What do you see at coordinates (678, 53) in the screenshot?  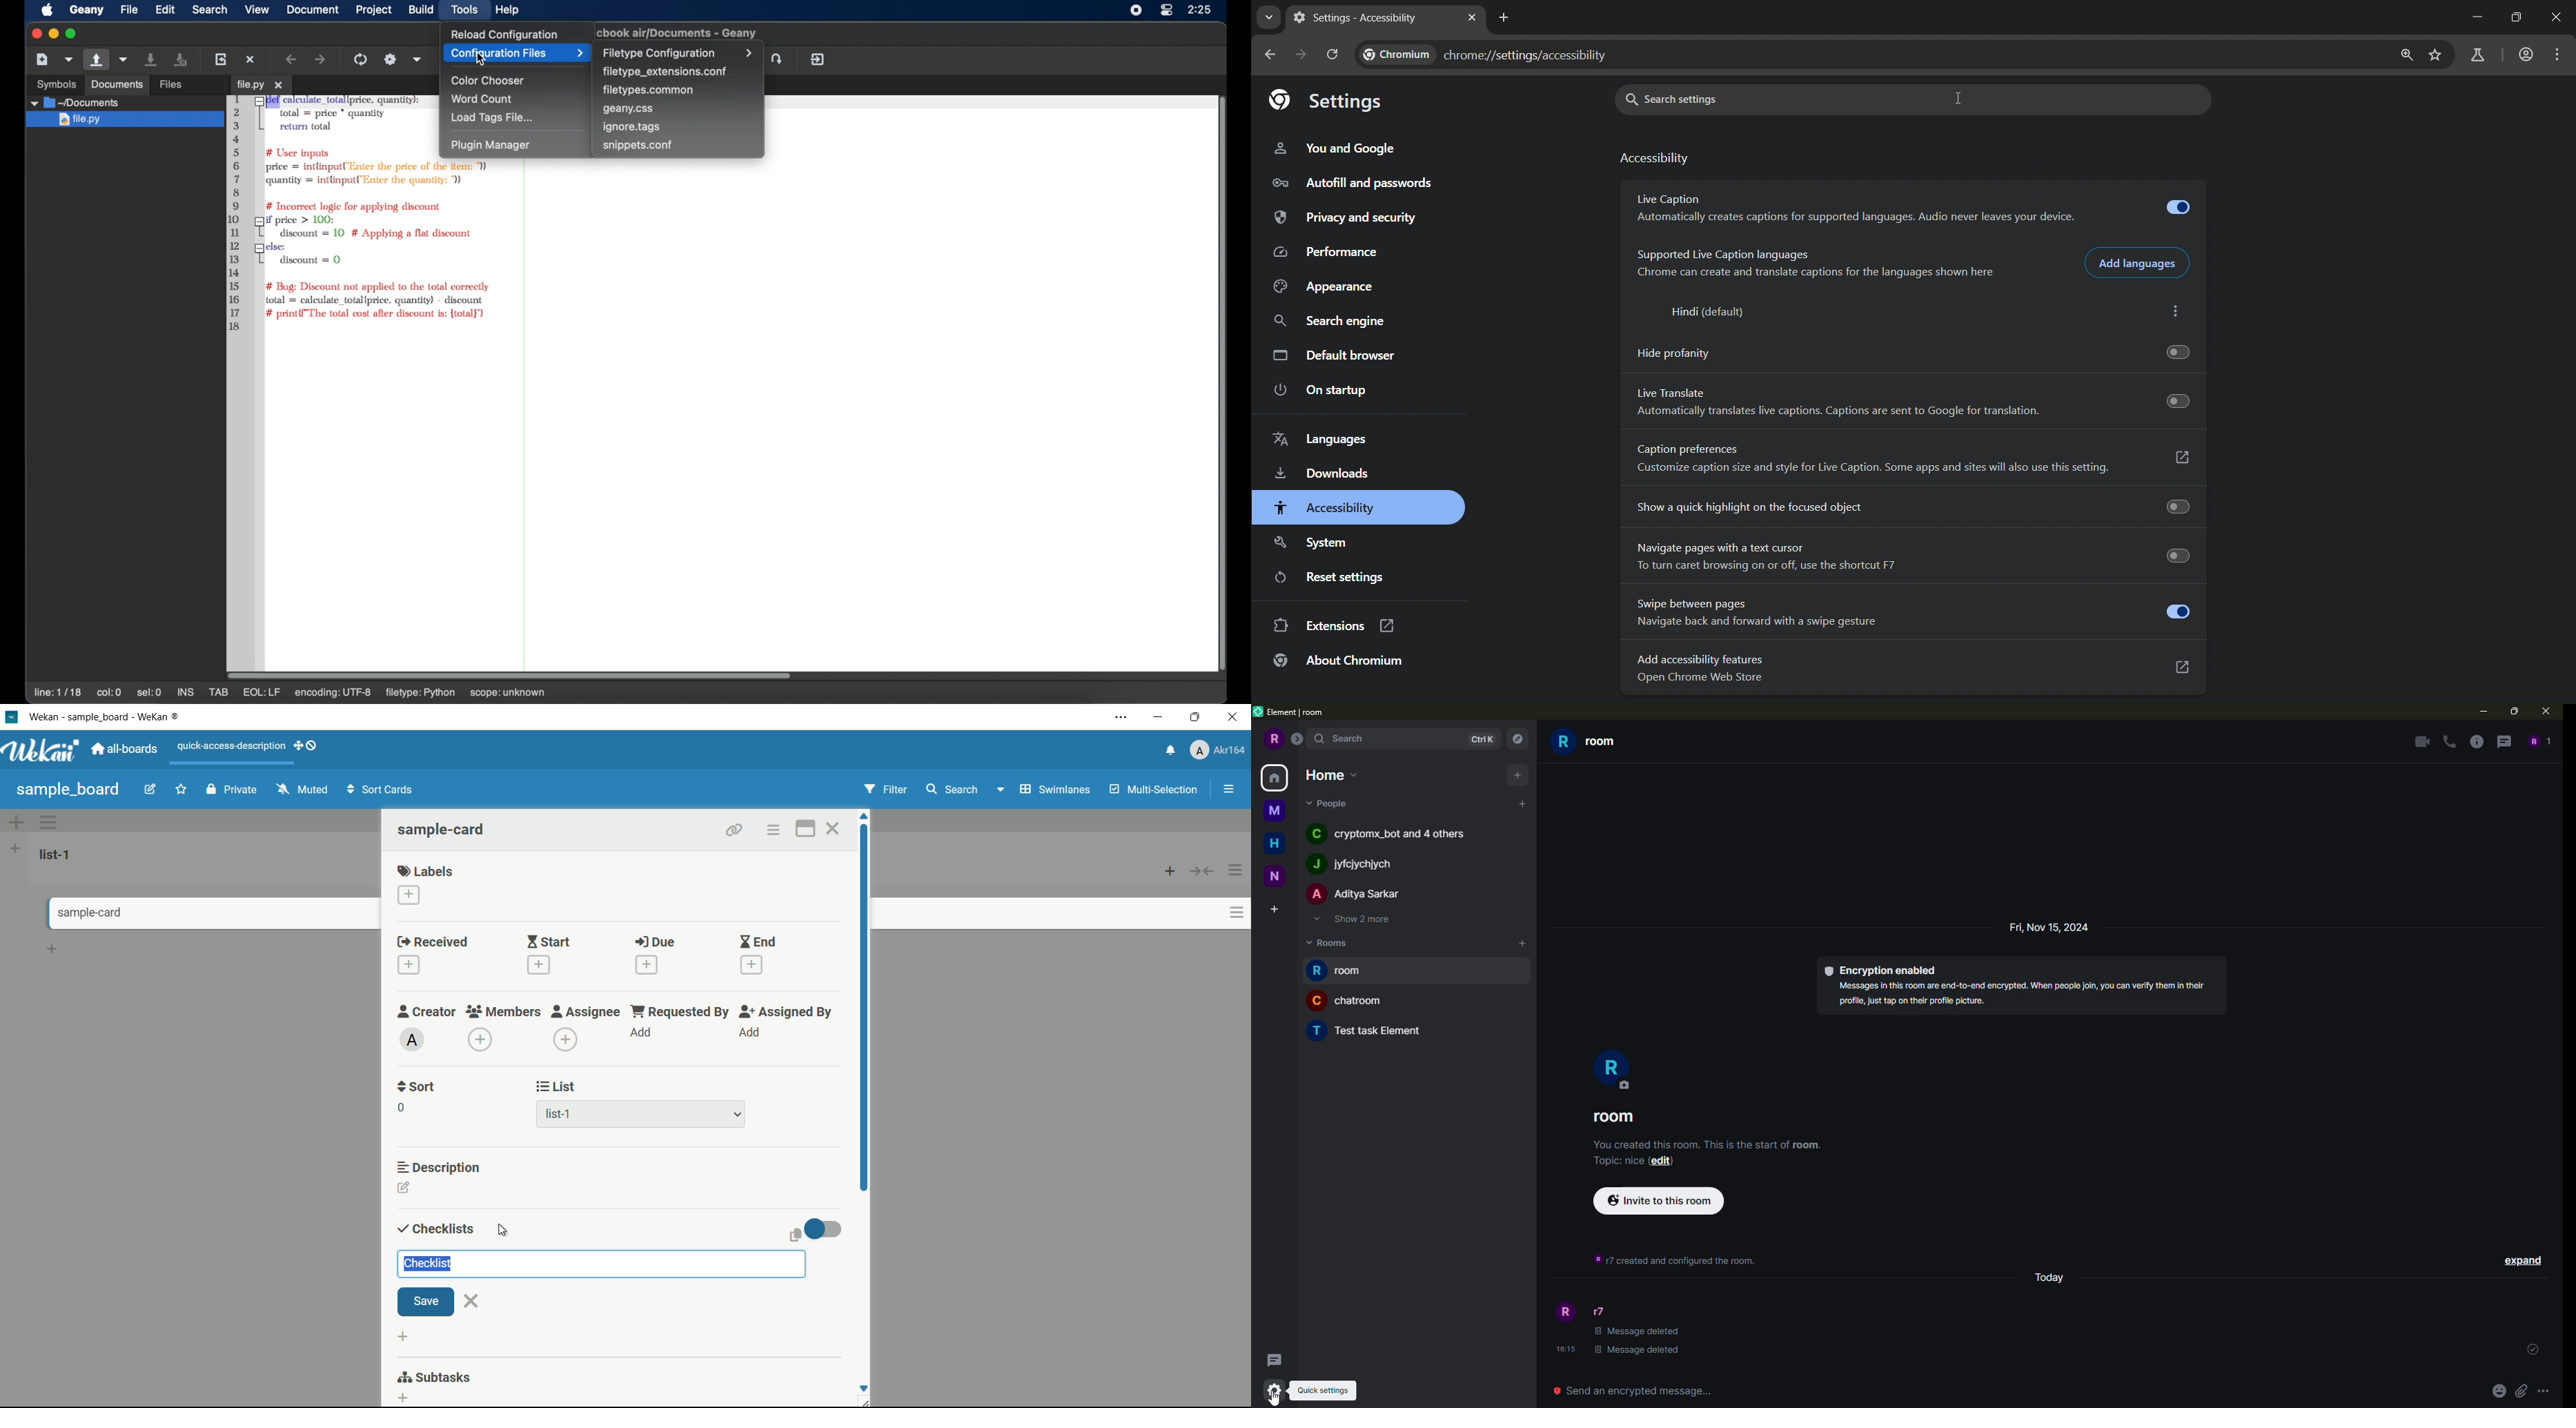 I see `filetype configuration menu` at bounding box center [678, 53].